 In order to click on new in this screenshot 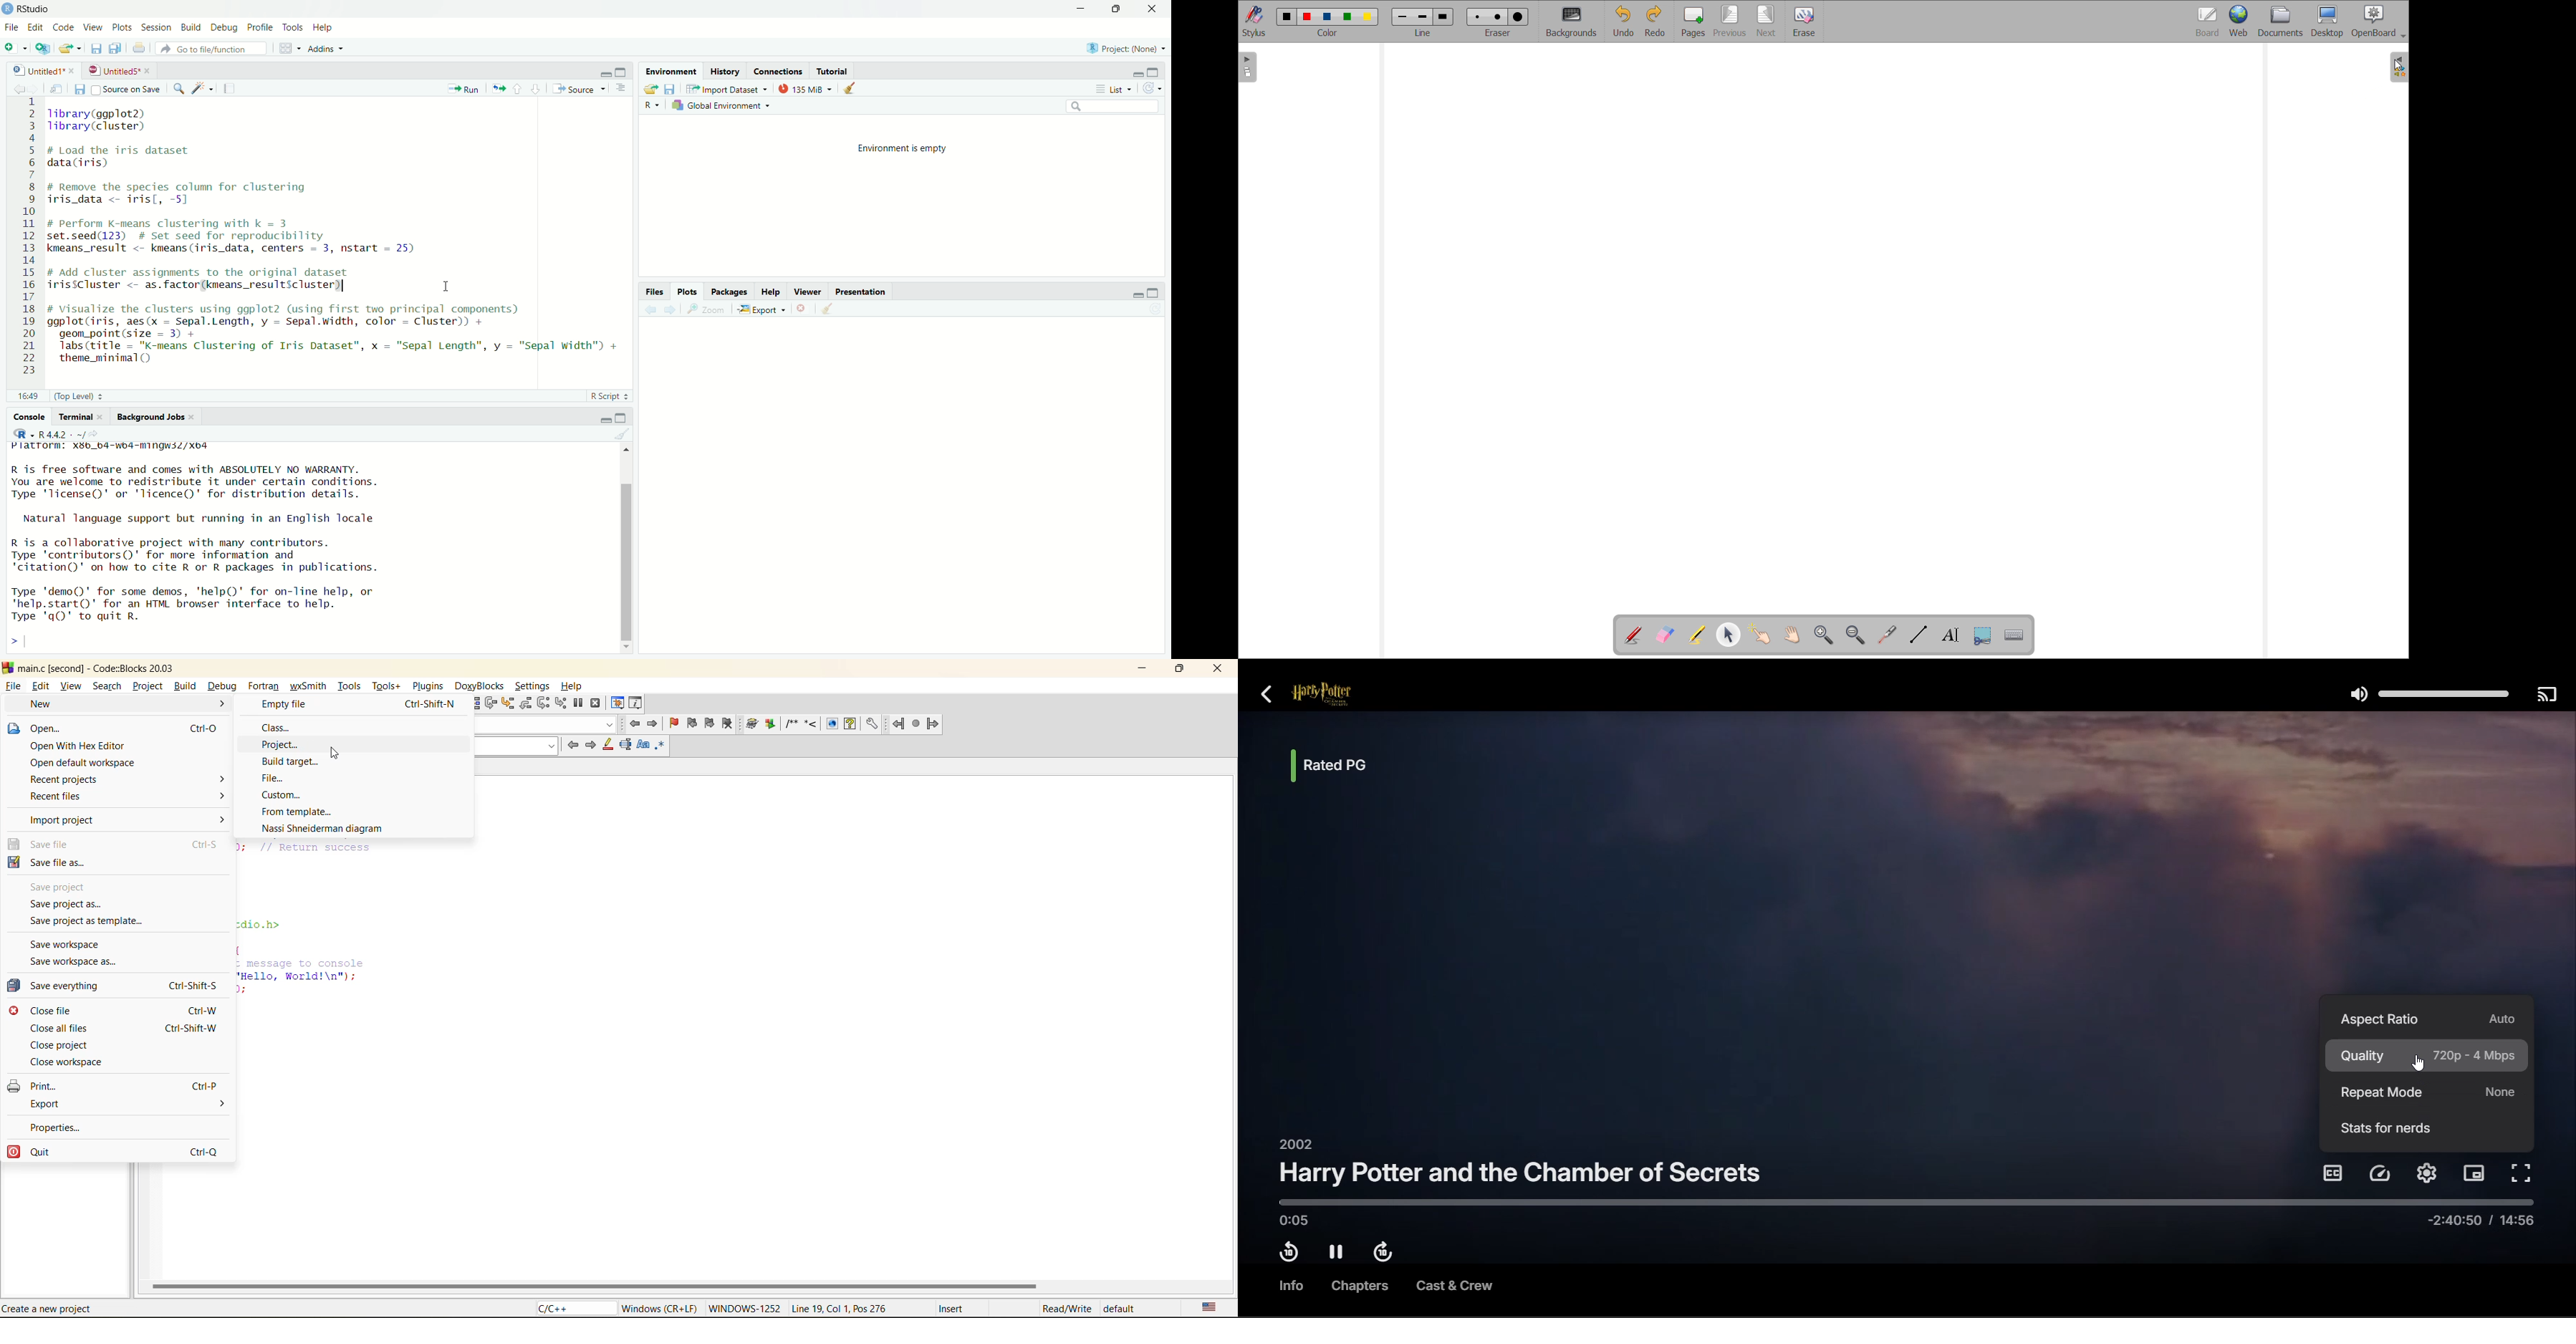, I will do `click(50, 703)`.